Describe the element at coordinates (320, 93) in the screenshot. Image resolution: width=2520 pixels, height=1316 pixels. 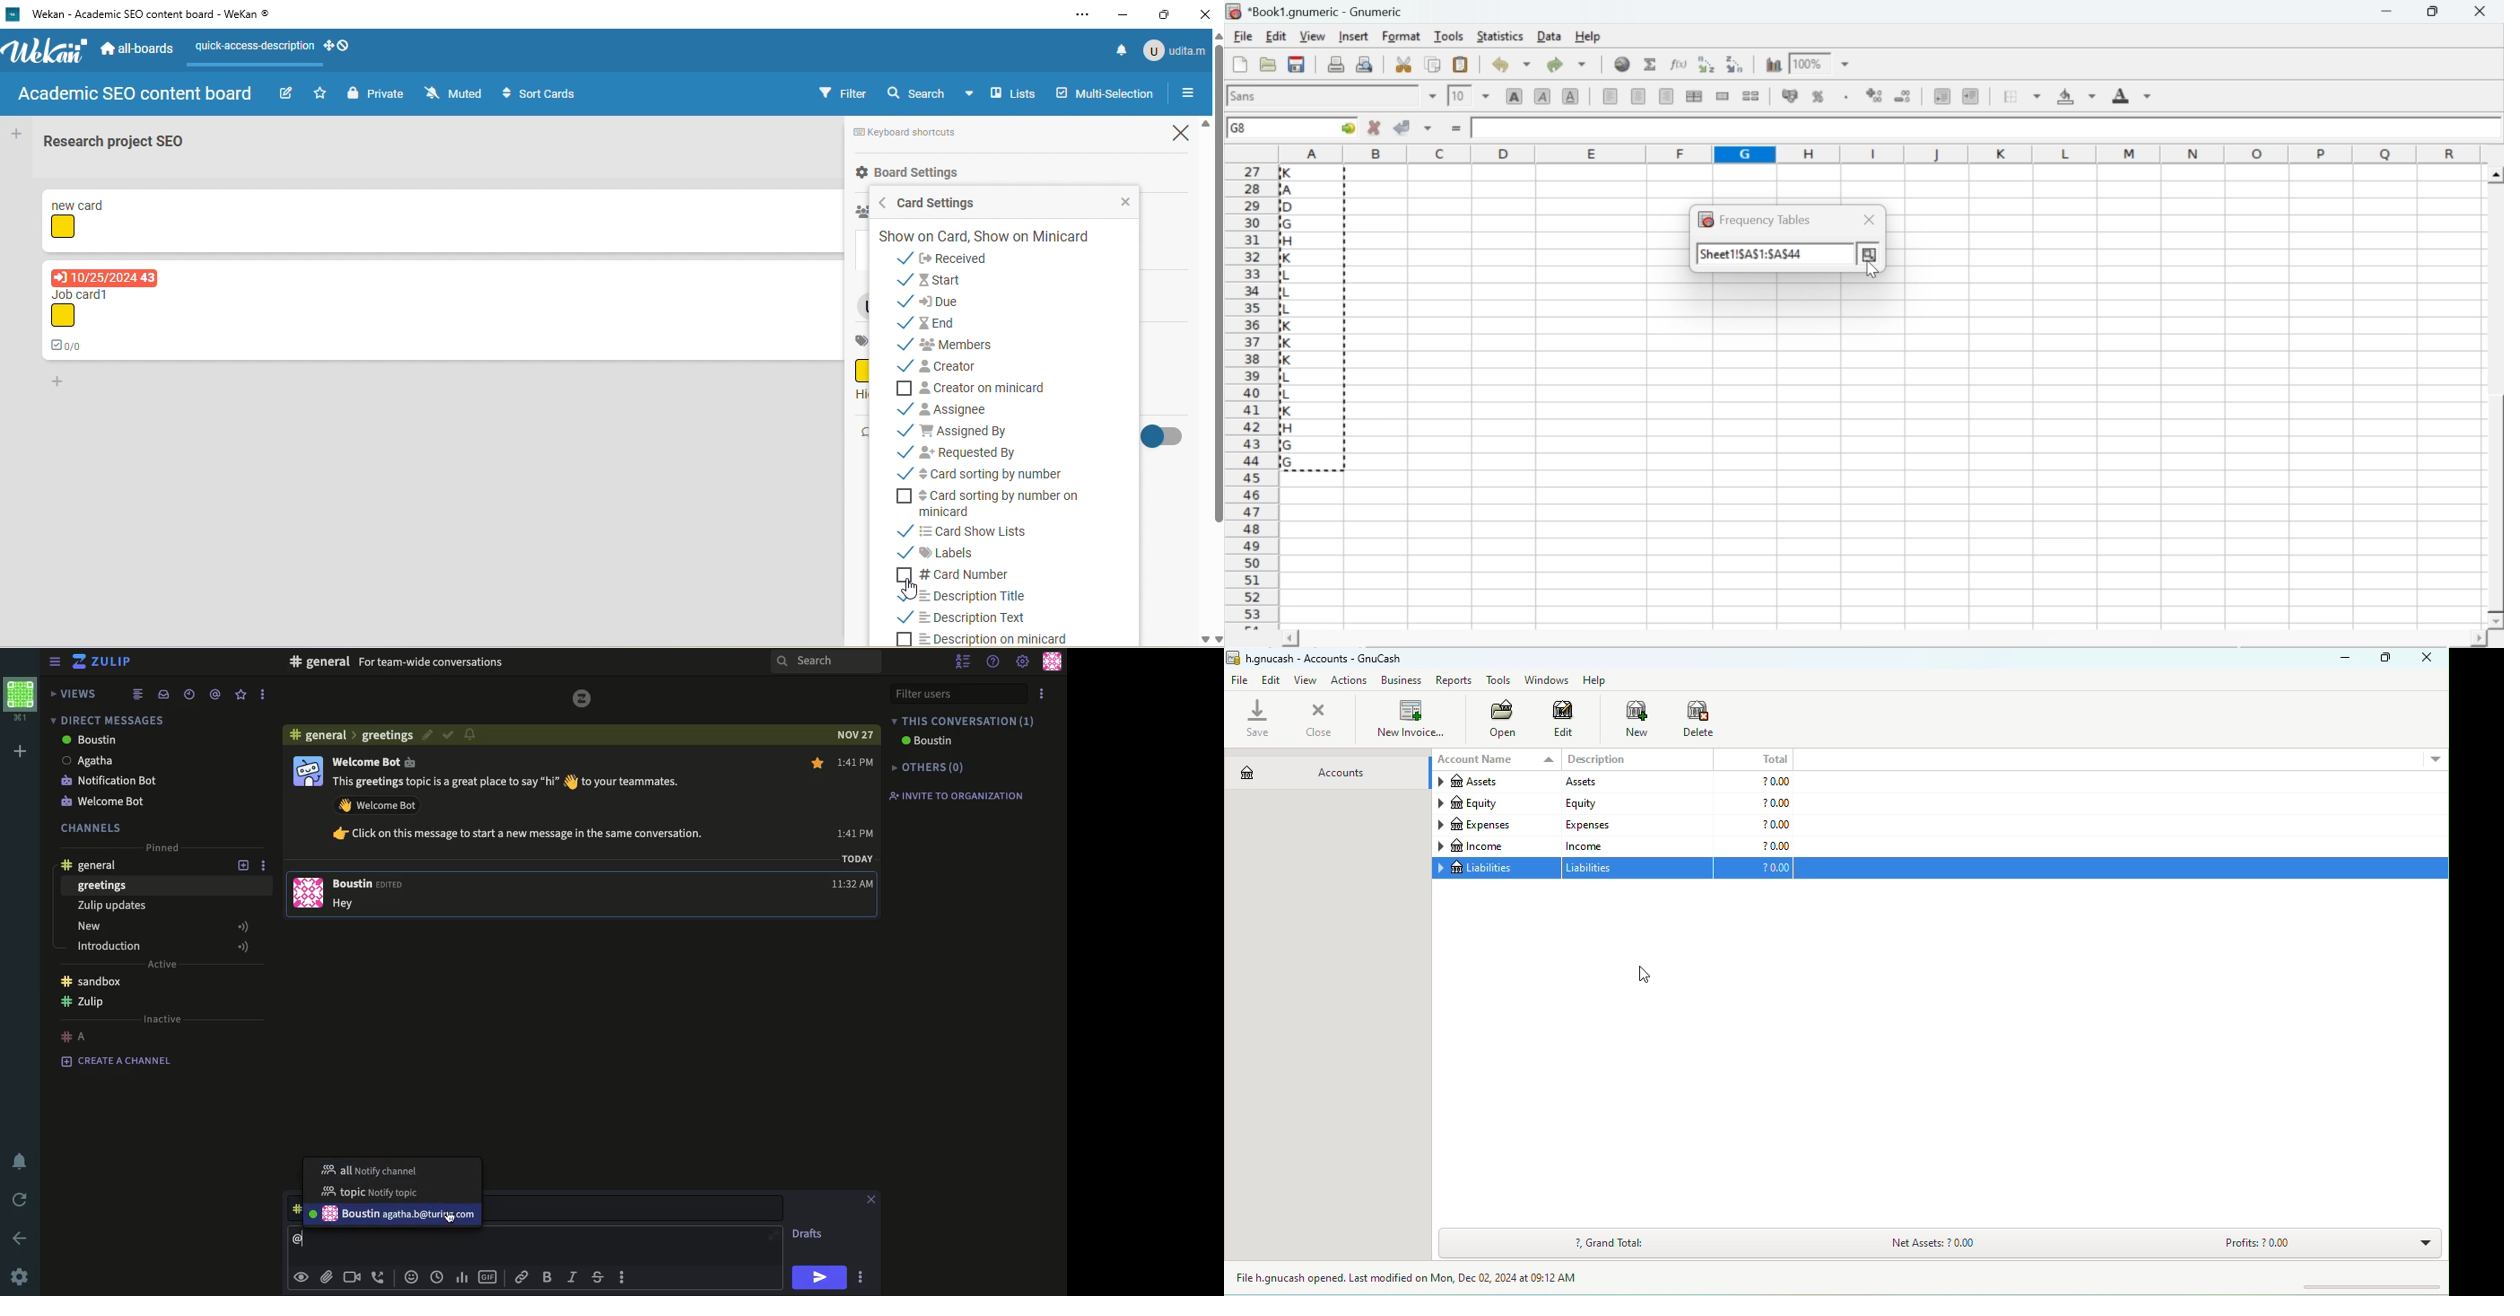
I see `star this board` at that location.